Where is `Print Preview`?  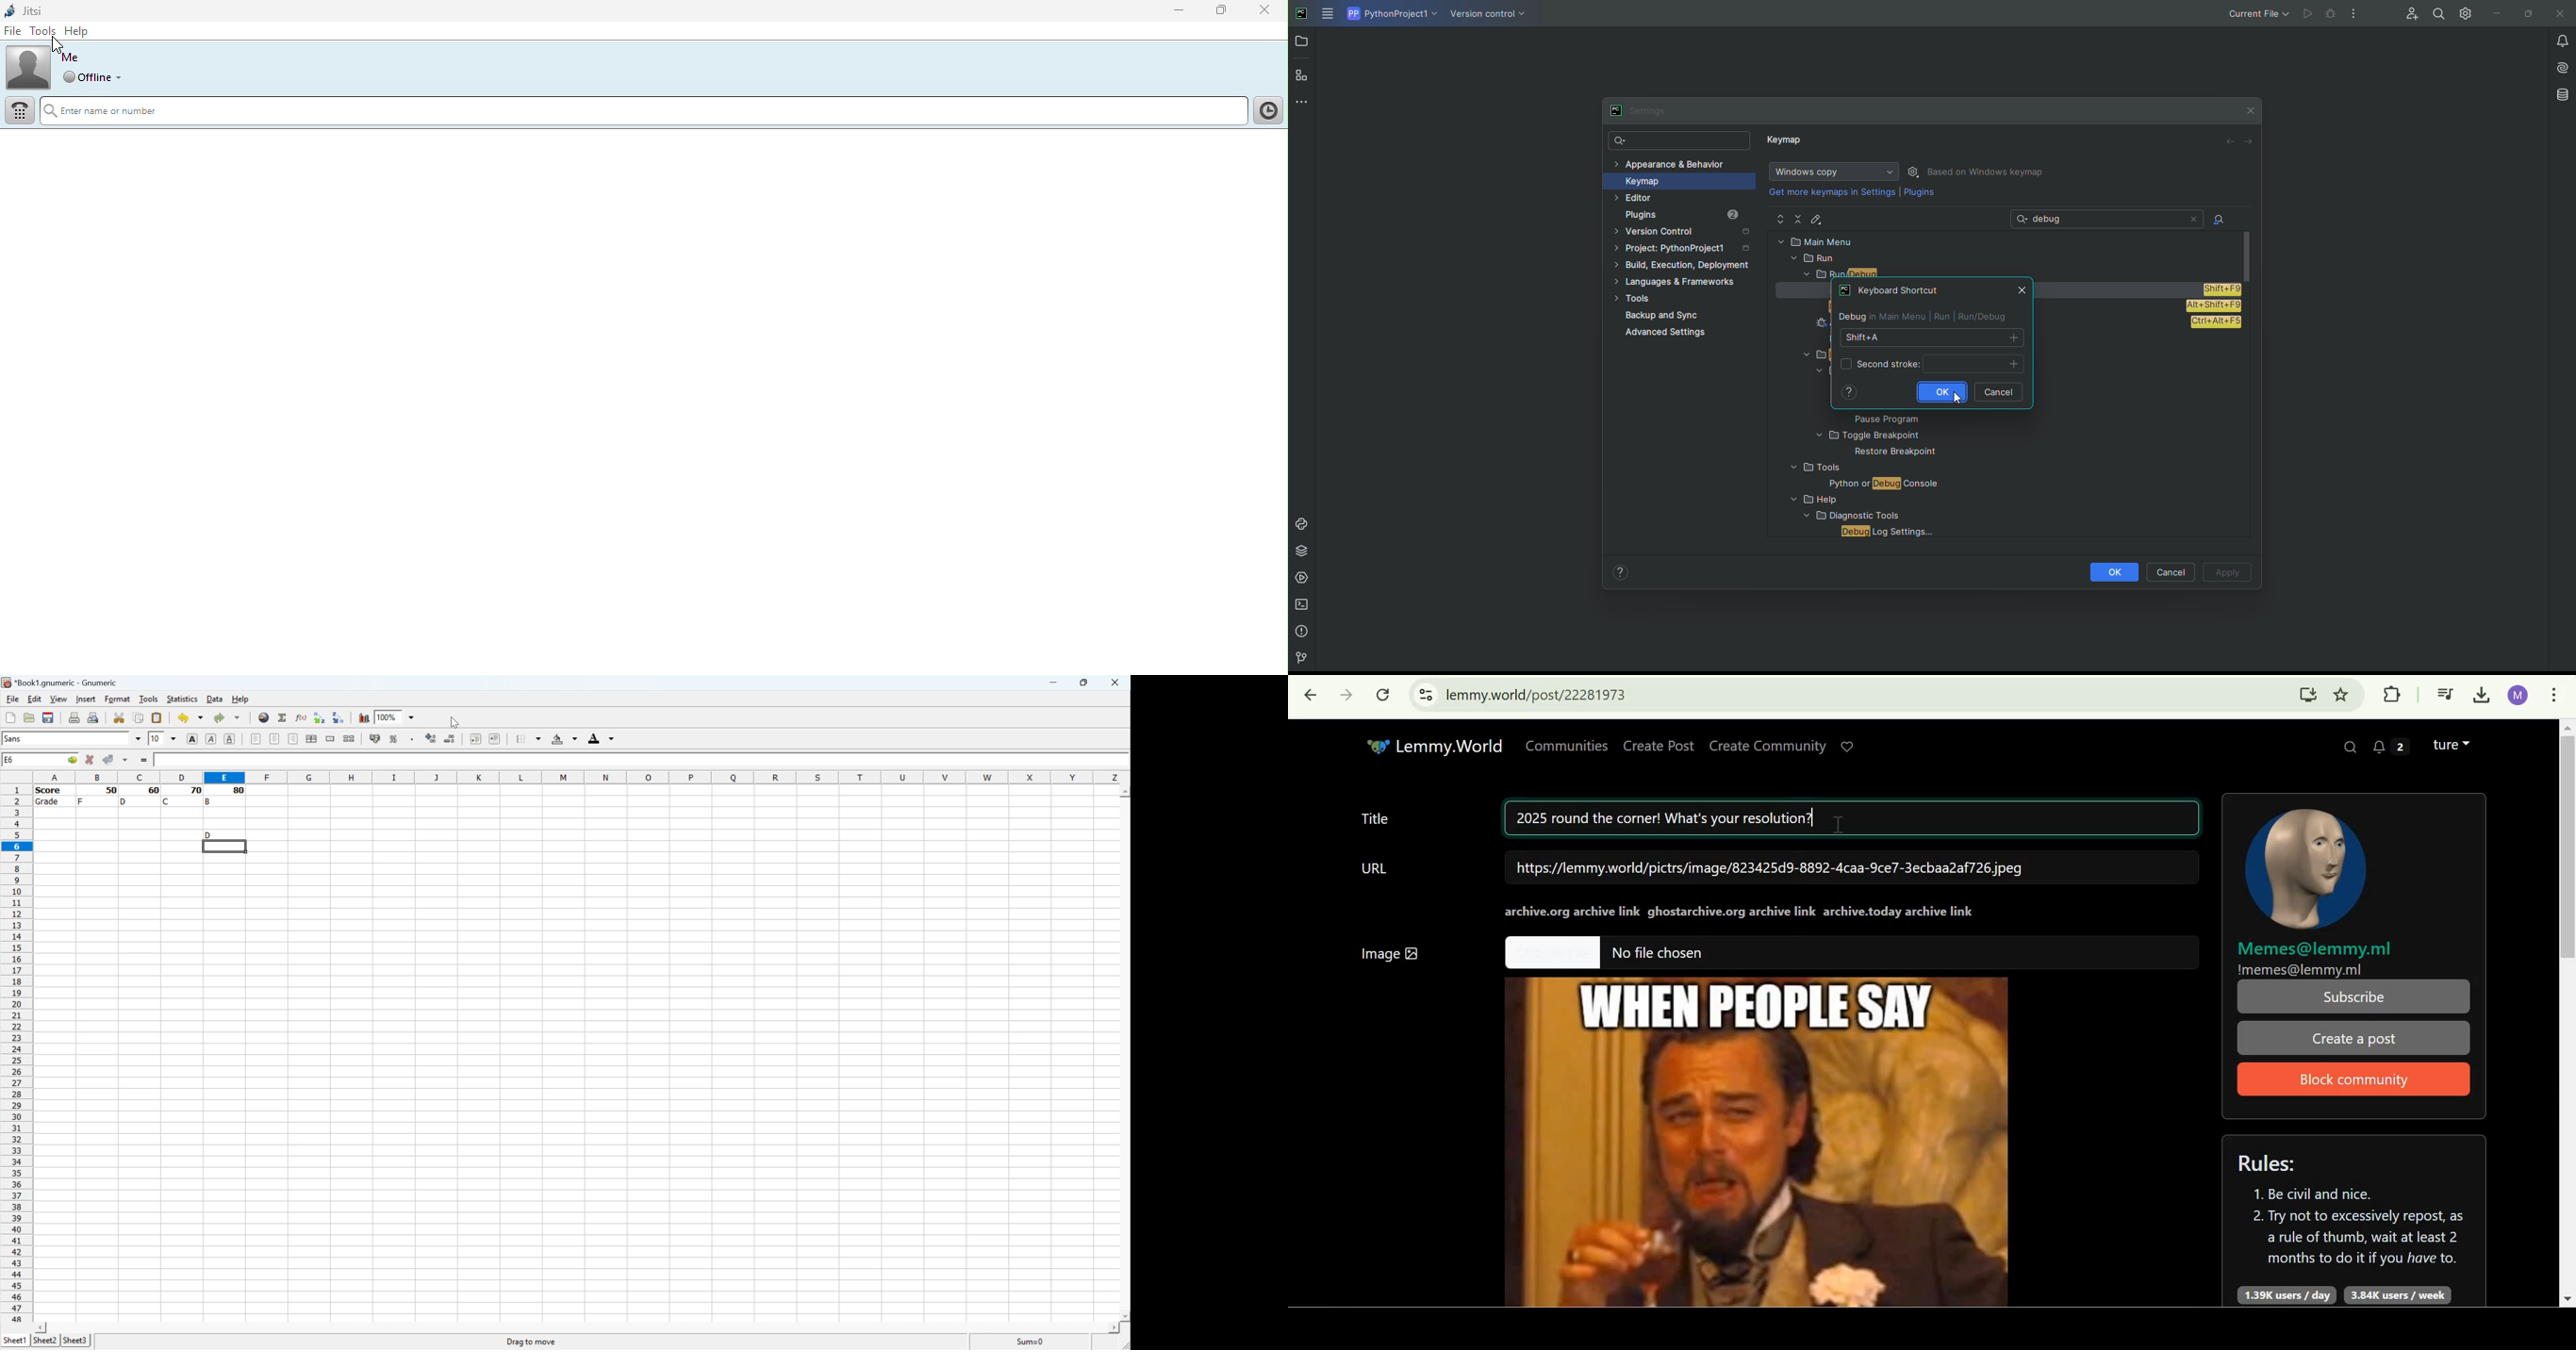
Print Preview is located at coordinates (95, 718).